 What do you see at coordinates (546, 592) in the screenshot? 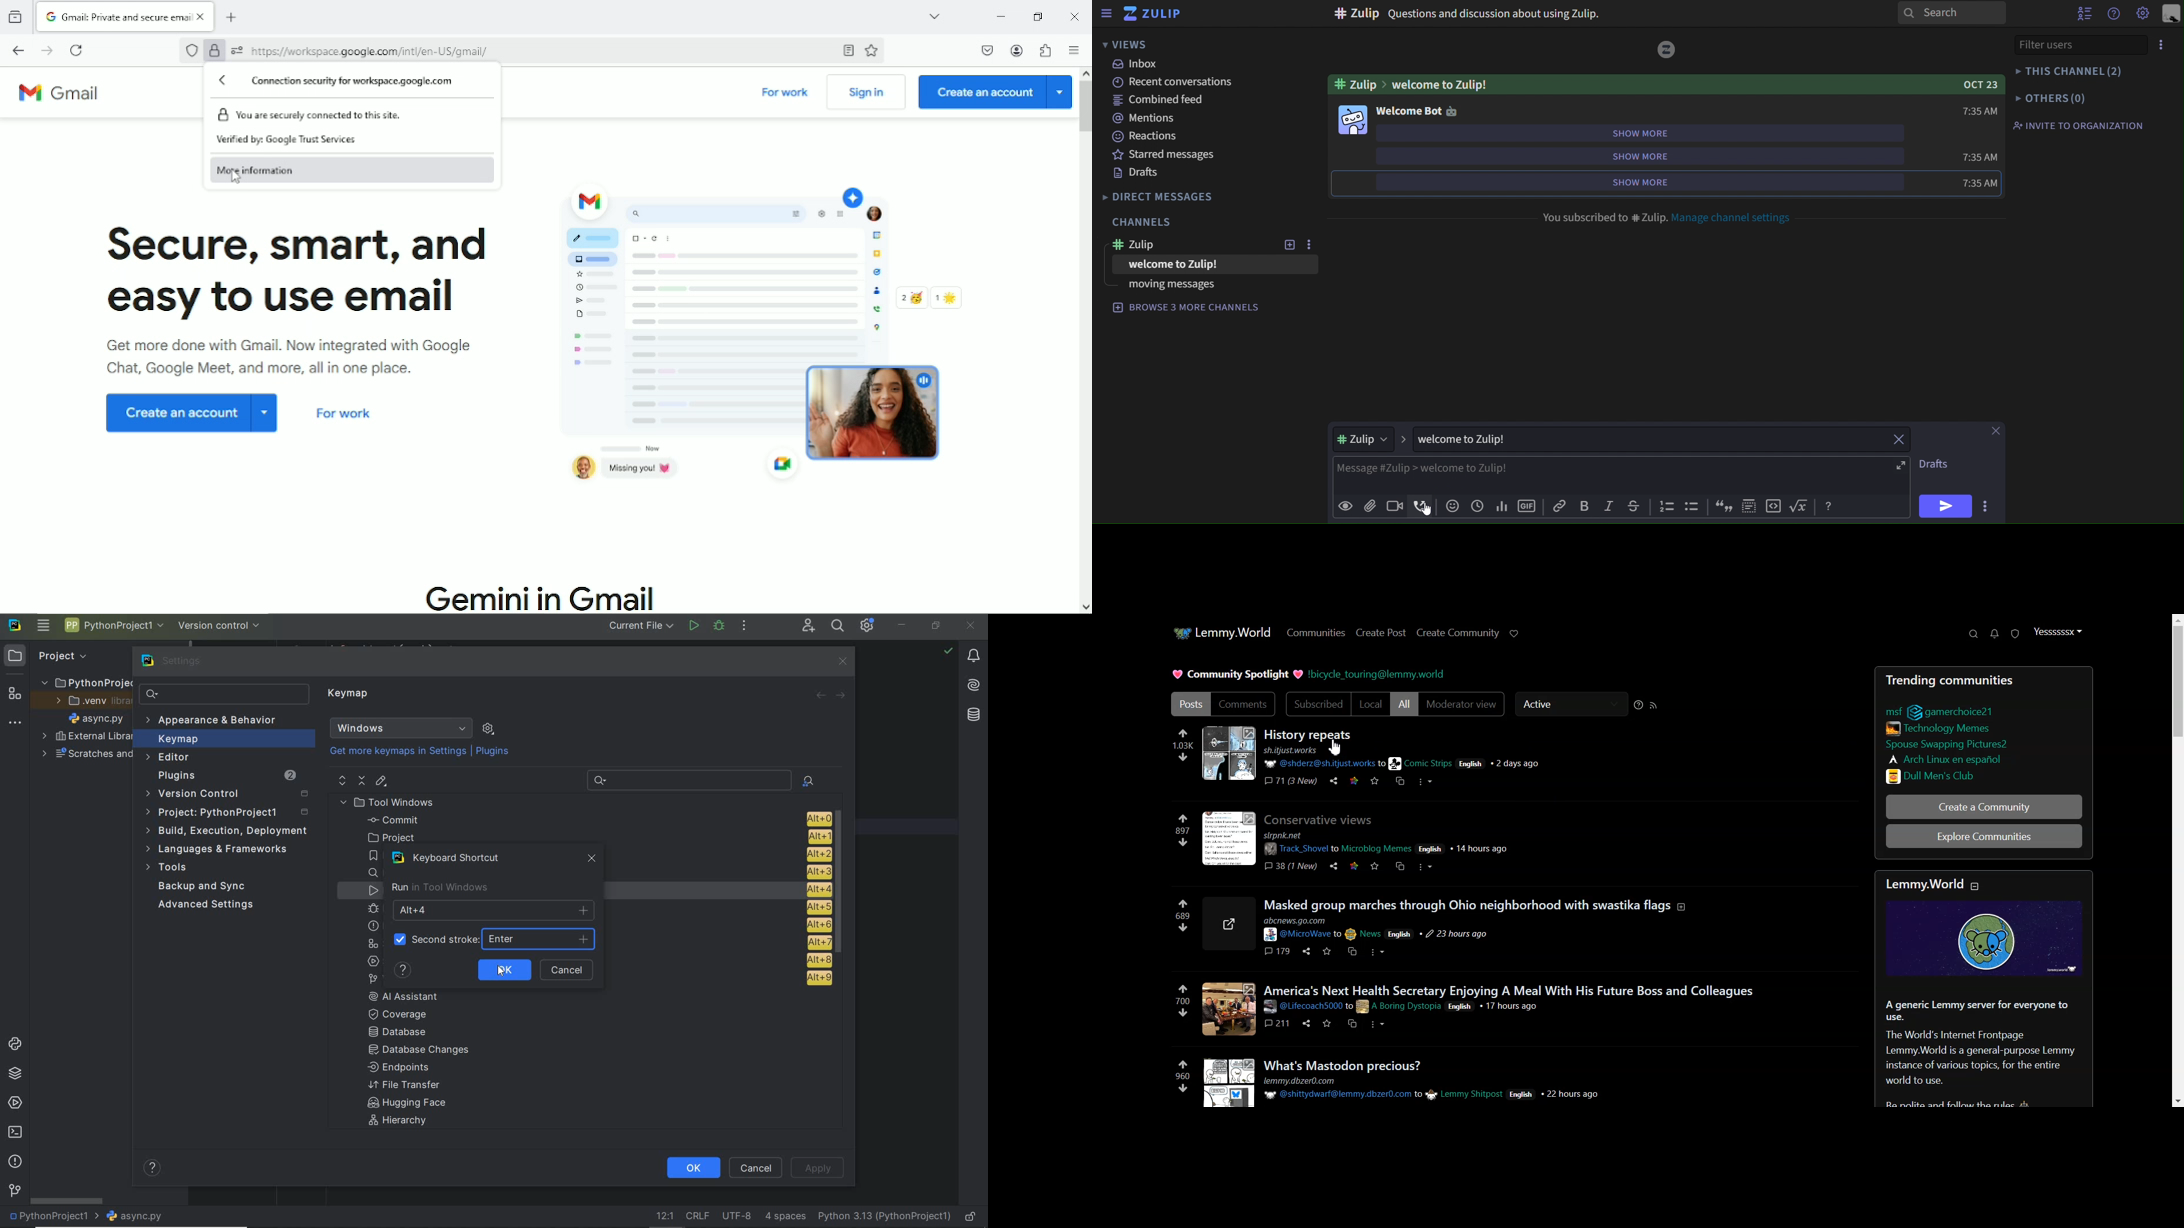
I see `Gemini in Gmail` at bounding box center [546, 592].